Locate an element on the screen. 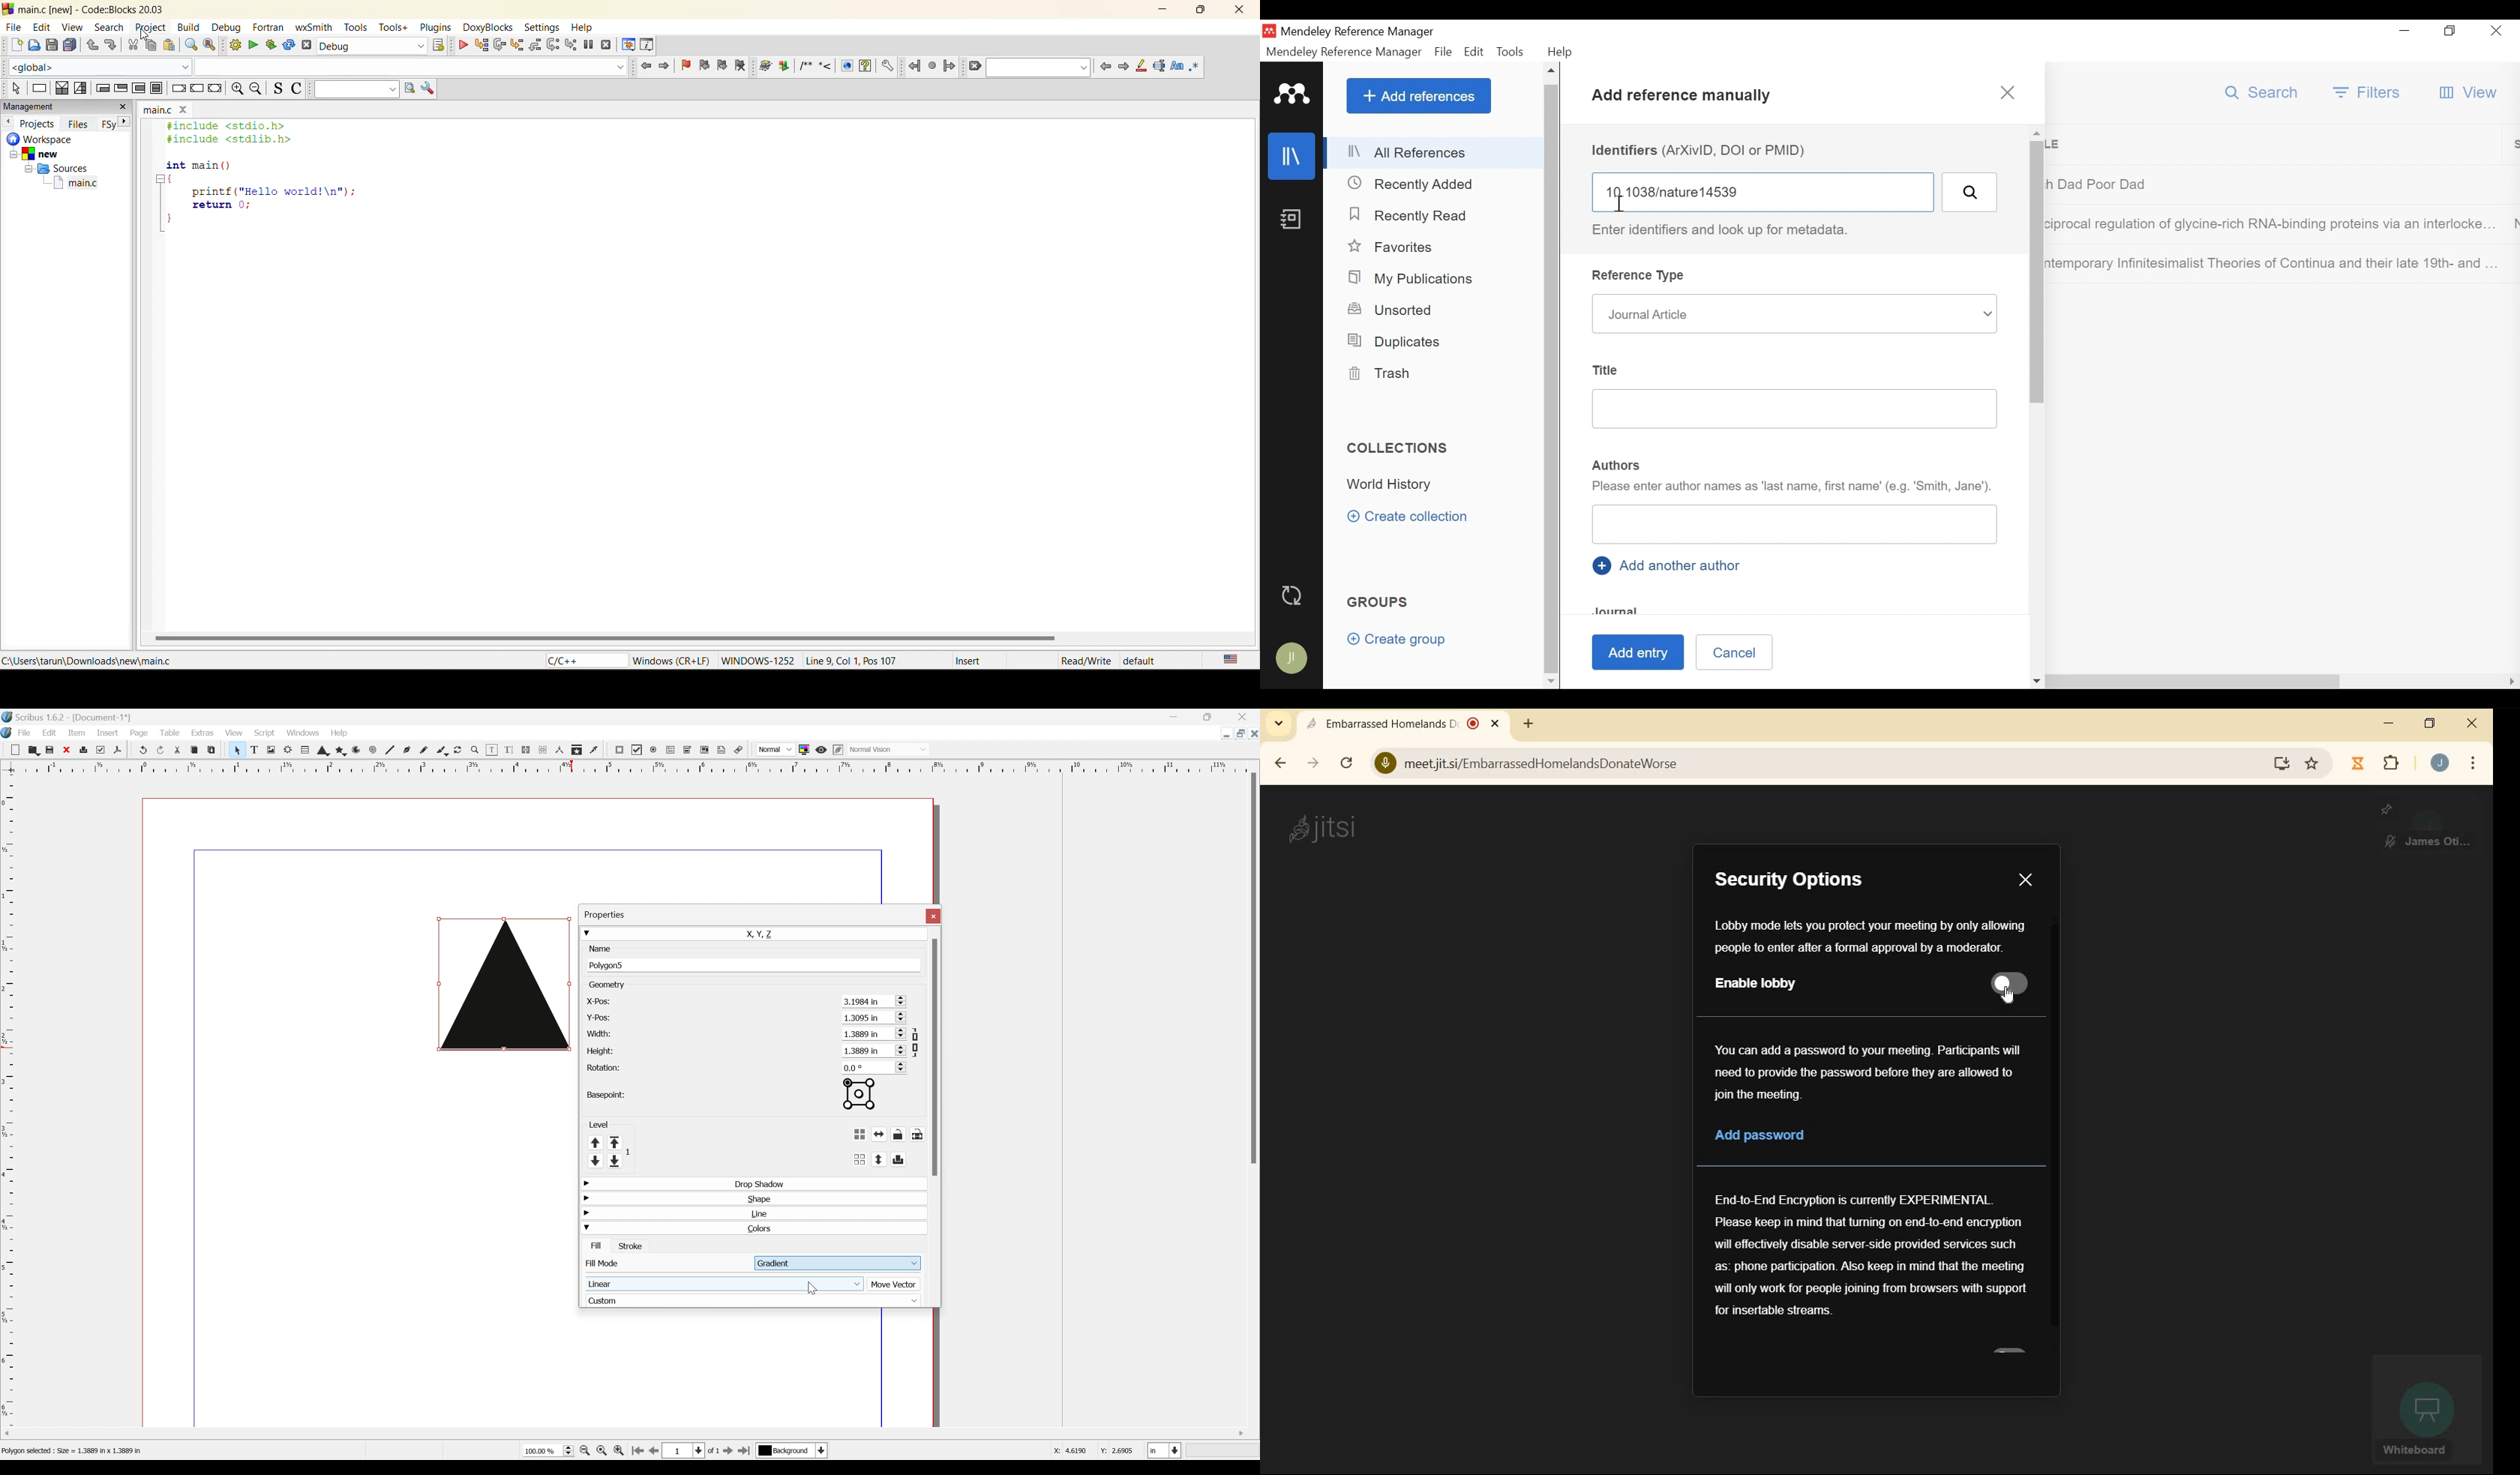 The width and height of the screenshot is (2520, 1484). Windows (CR+LF) is located at coordinates (669, 660).